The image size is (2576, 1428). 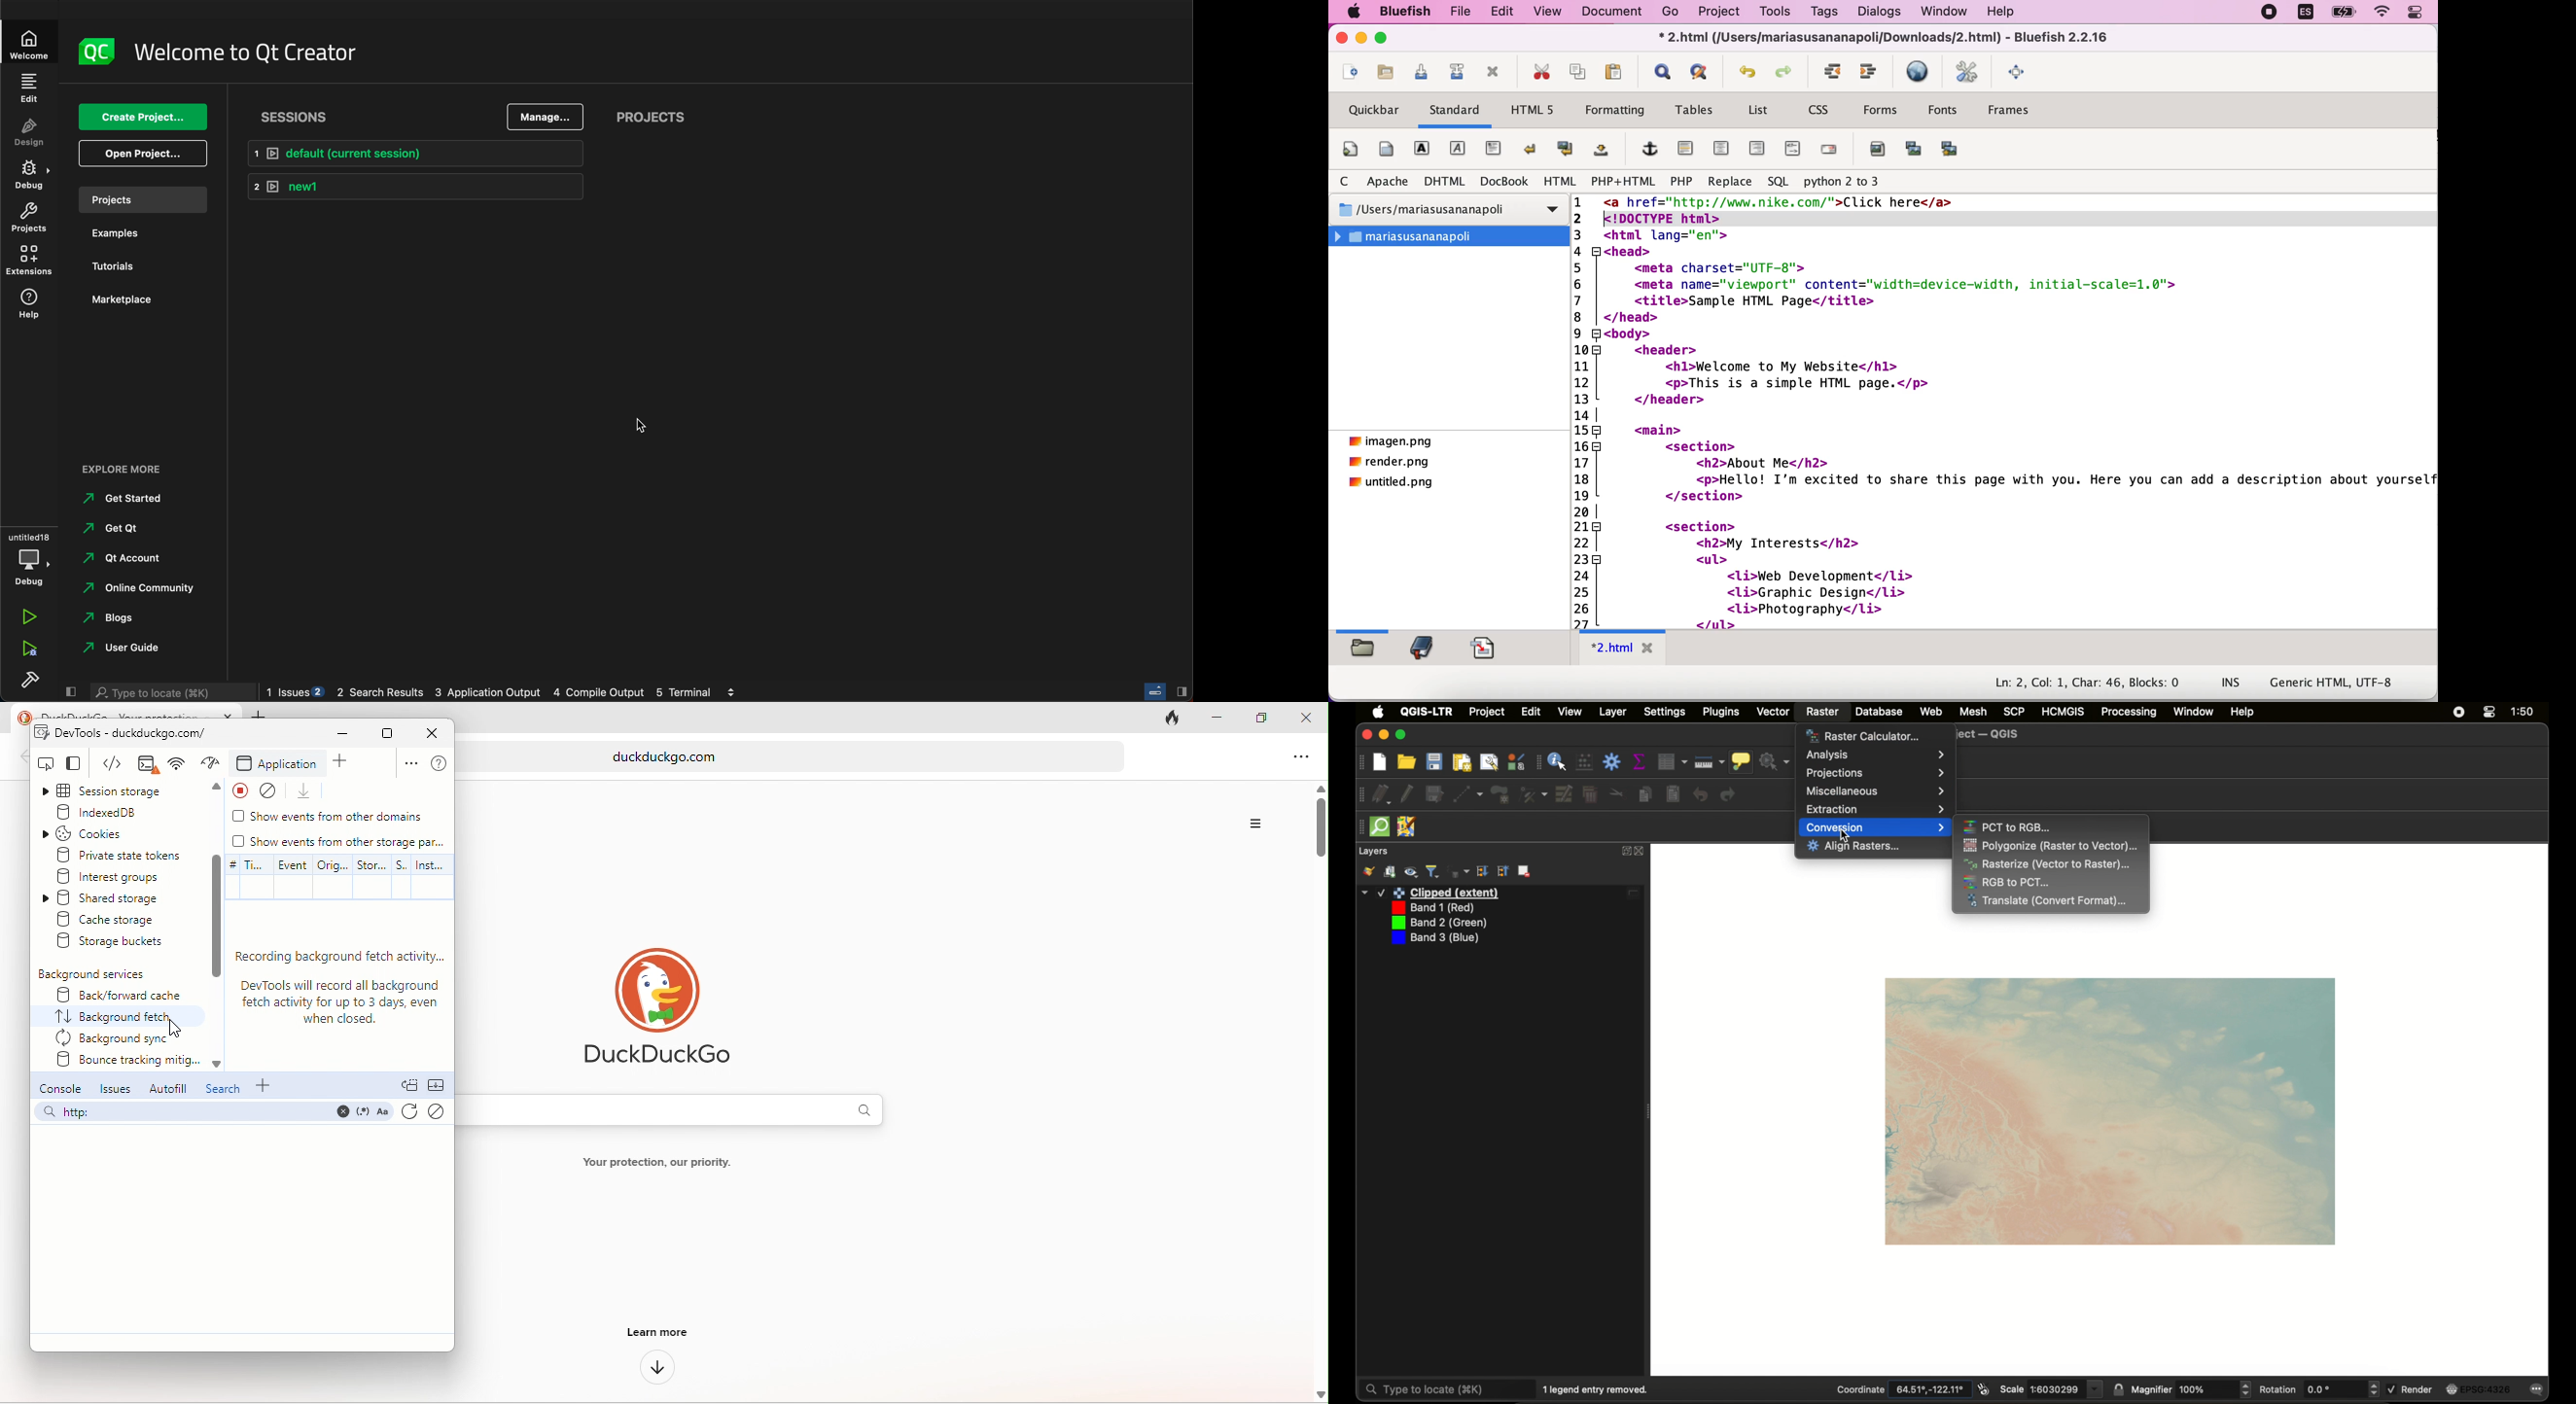 I want to click on untitled.png, so click(x=1393, y=485).